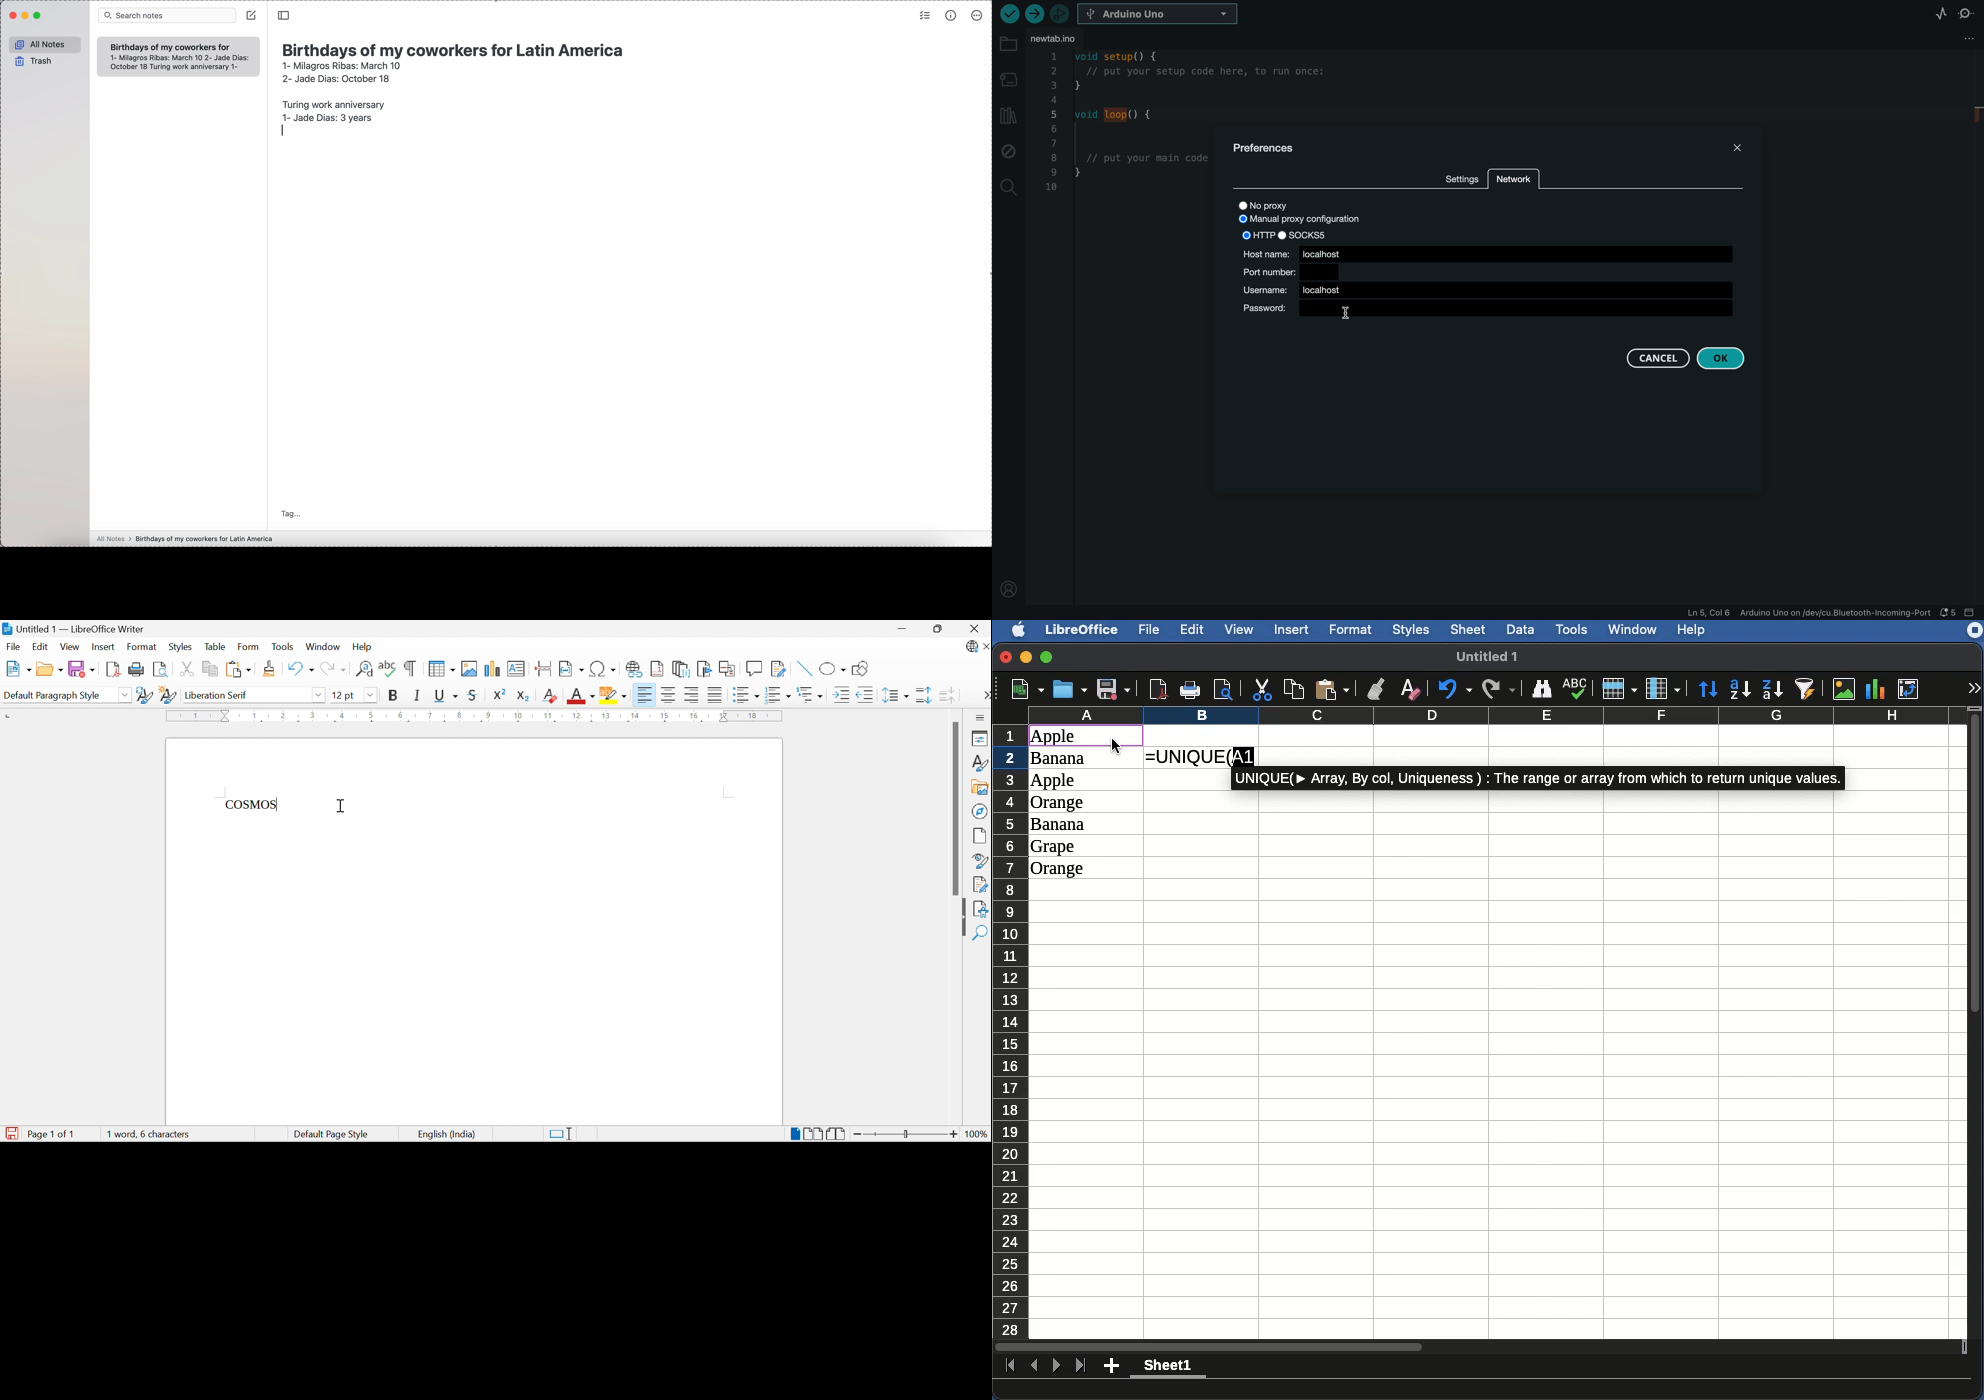  I want to click on 1- Milagros, so click(341, 65).